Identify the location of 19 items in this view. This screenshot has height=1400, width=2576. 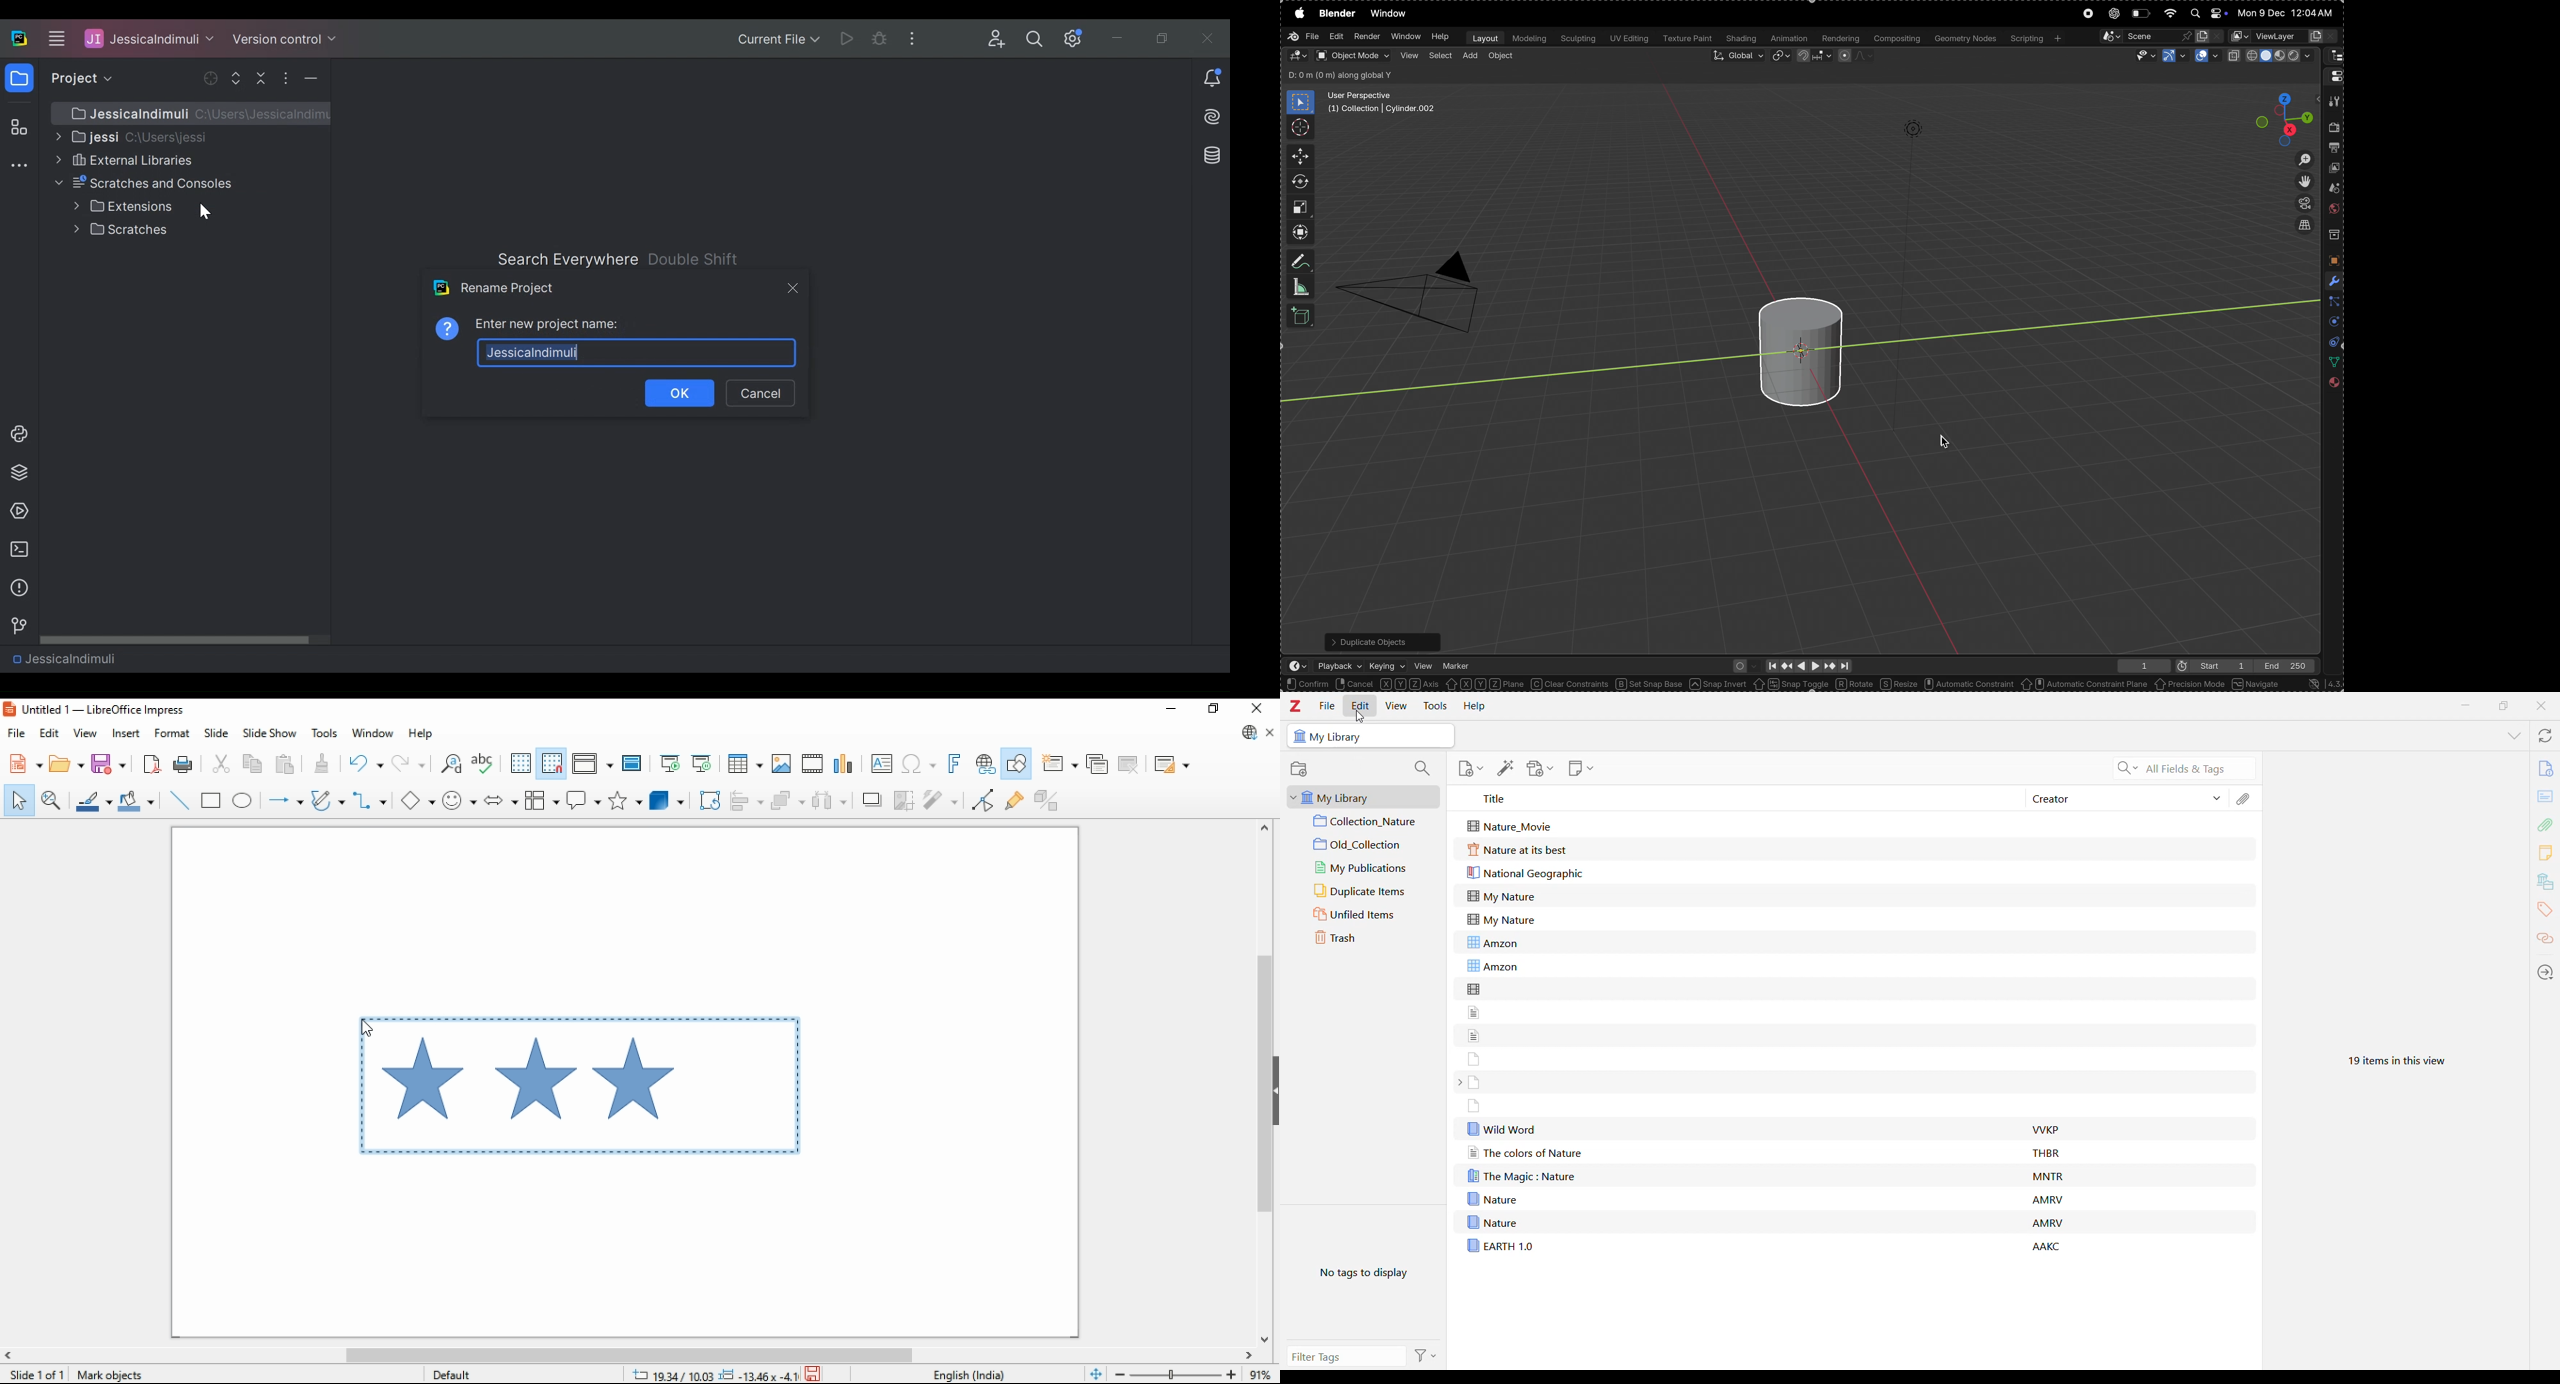
(2393, 1059).